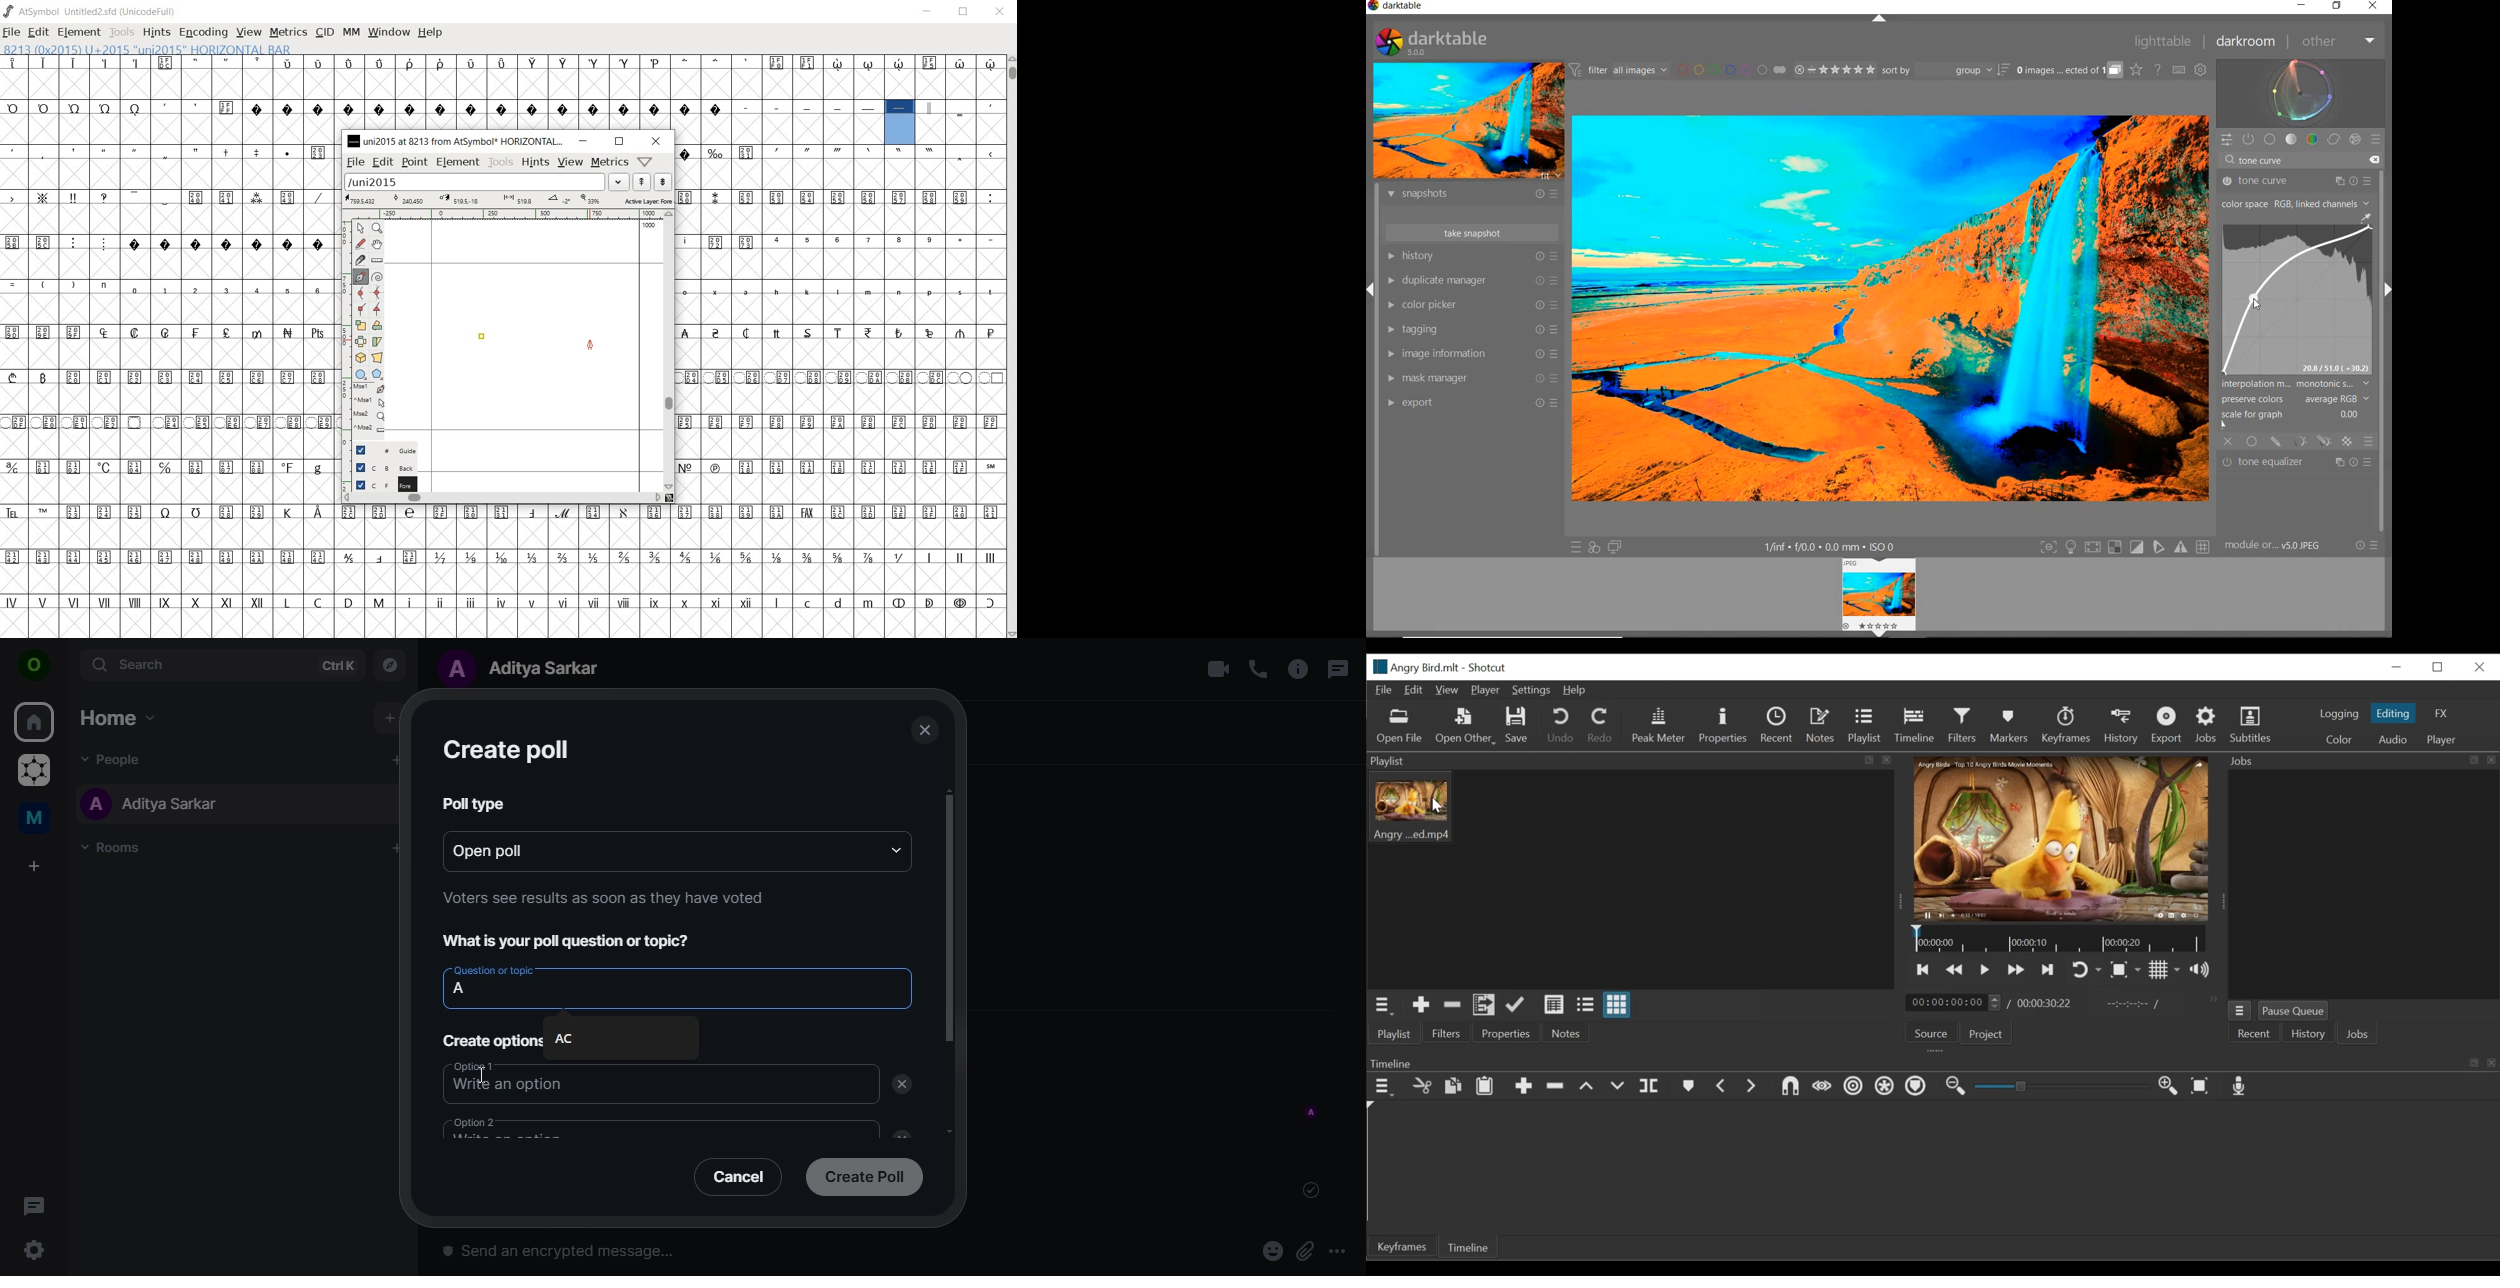 The image size is (2520, 1288). I want to click on Shotcut, so click(1488, 668).